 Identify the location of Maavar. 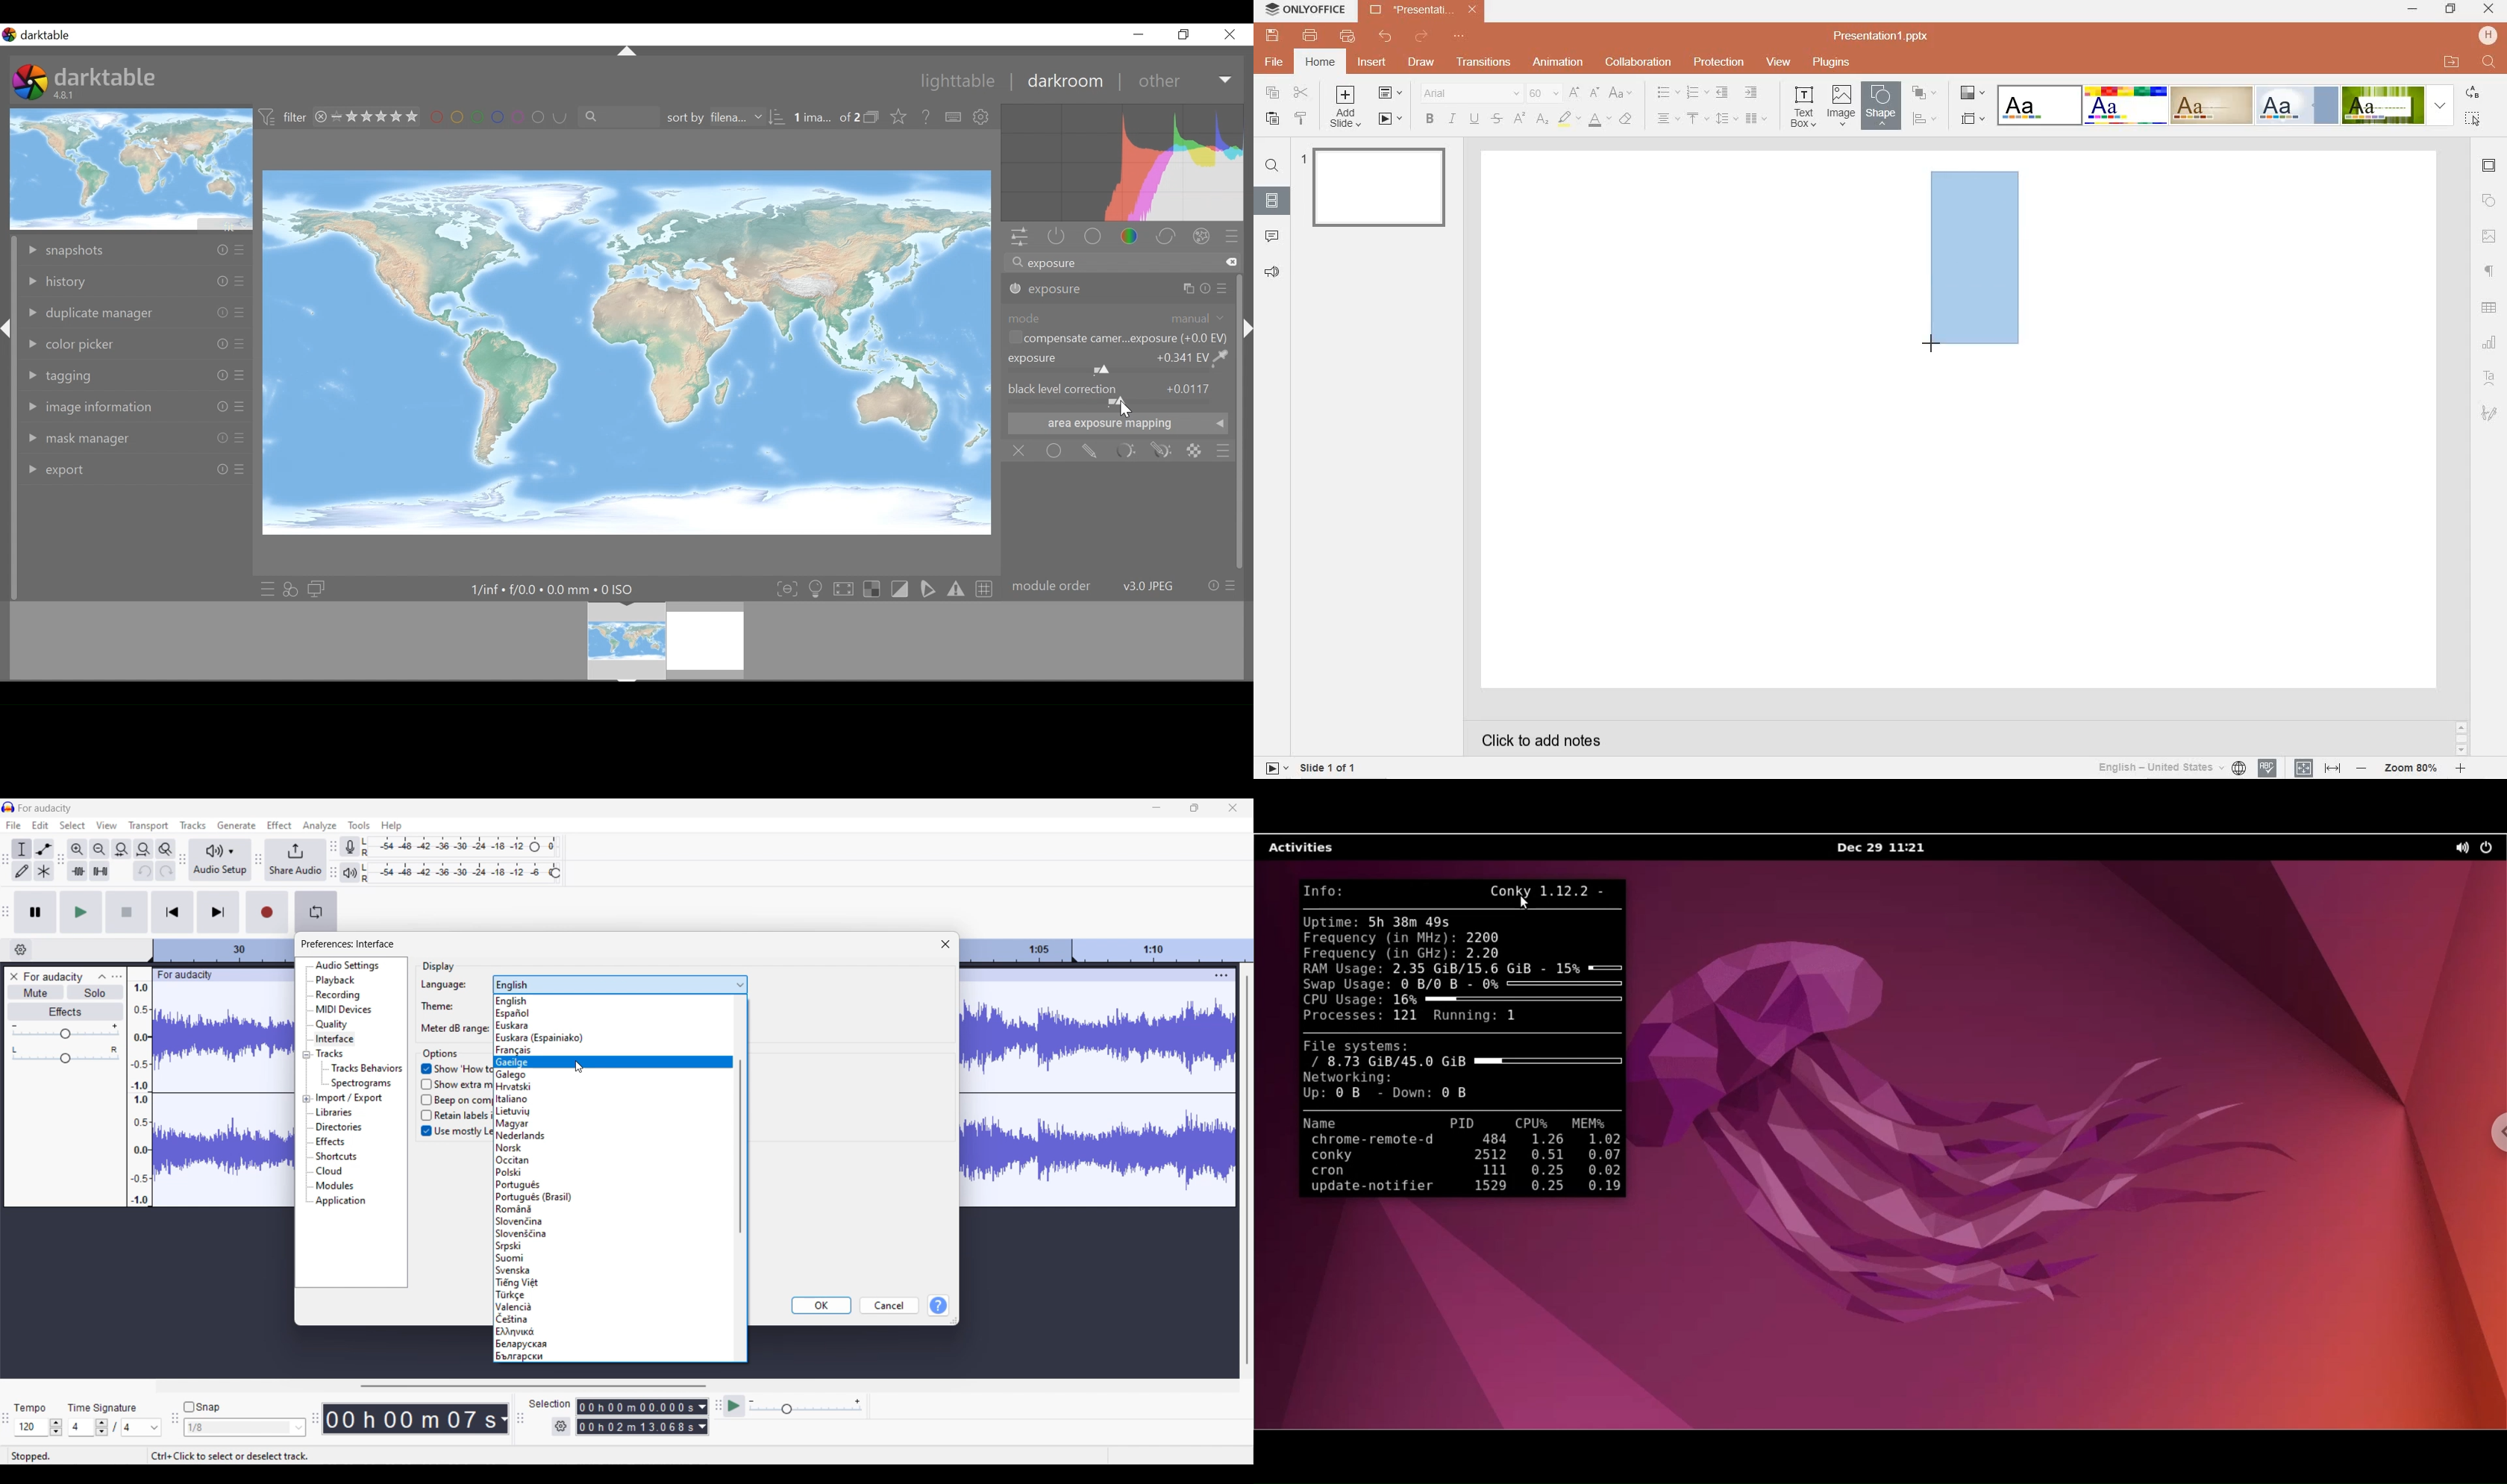
(512, 1122).